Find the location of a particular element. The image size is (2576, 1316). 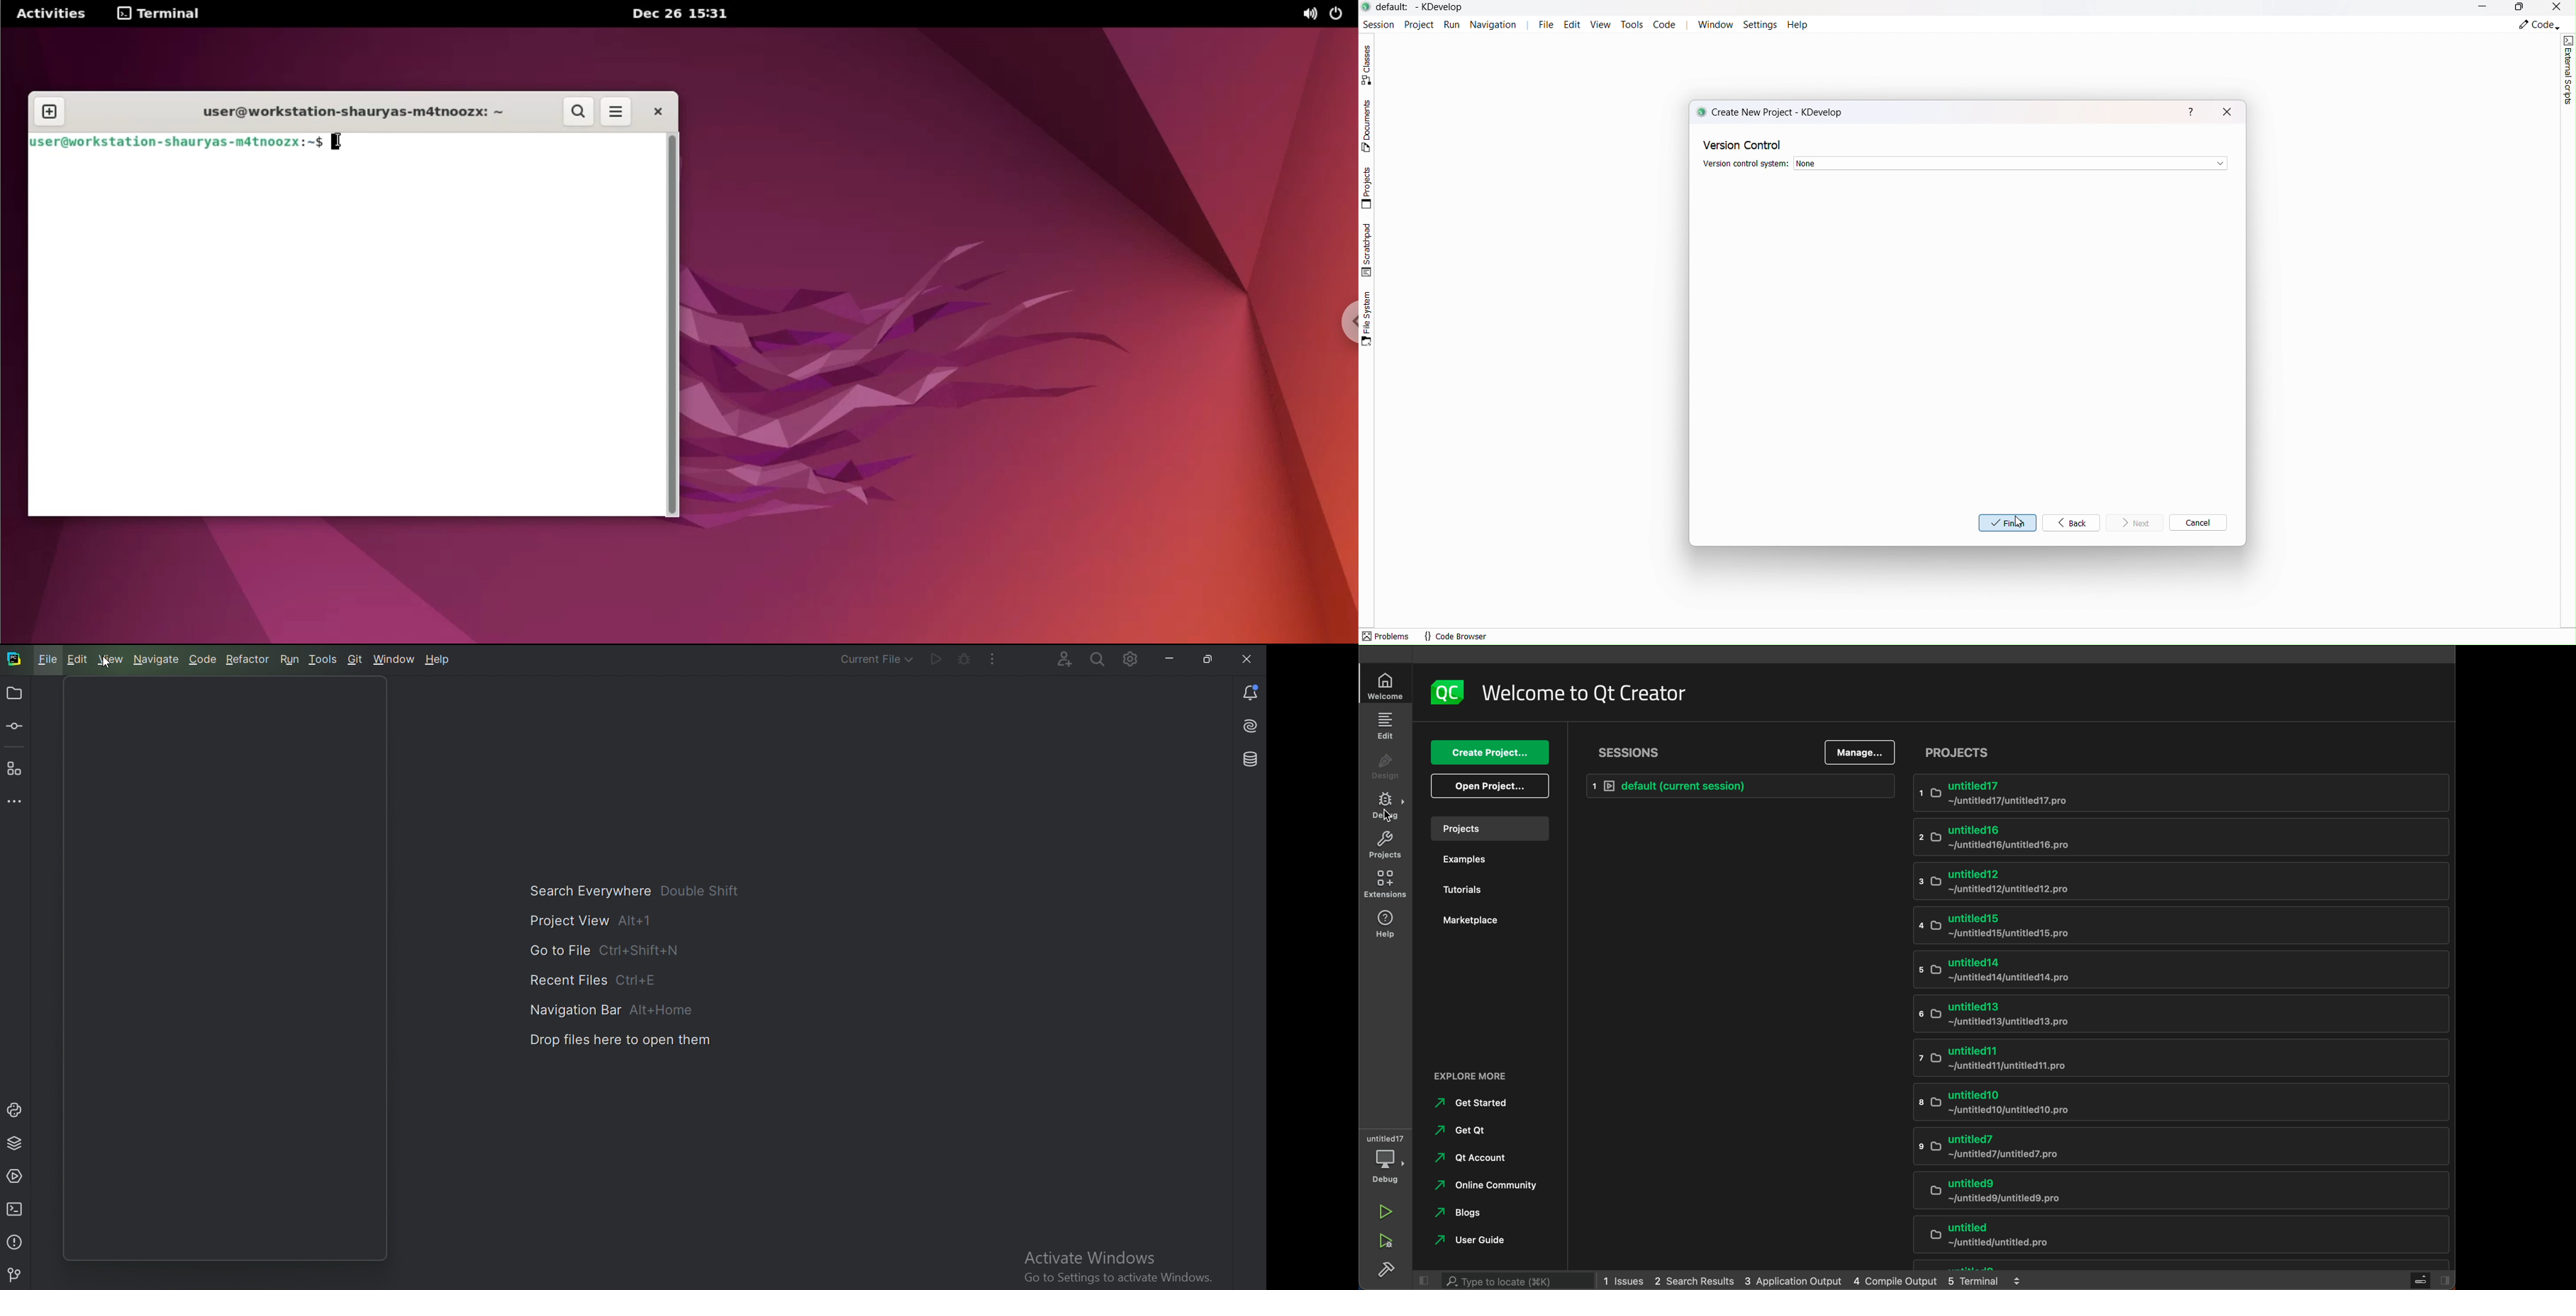

close is located at coordinates (655, 112).